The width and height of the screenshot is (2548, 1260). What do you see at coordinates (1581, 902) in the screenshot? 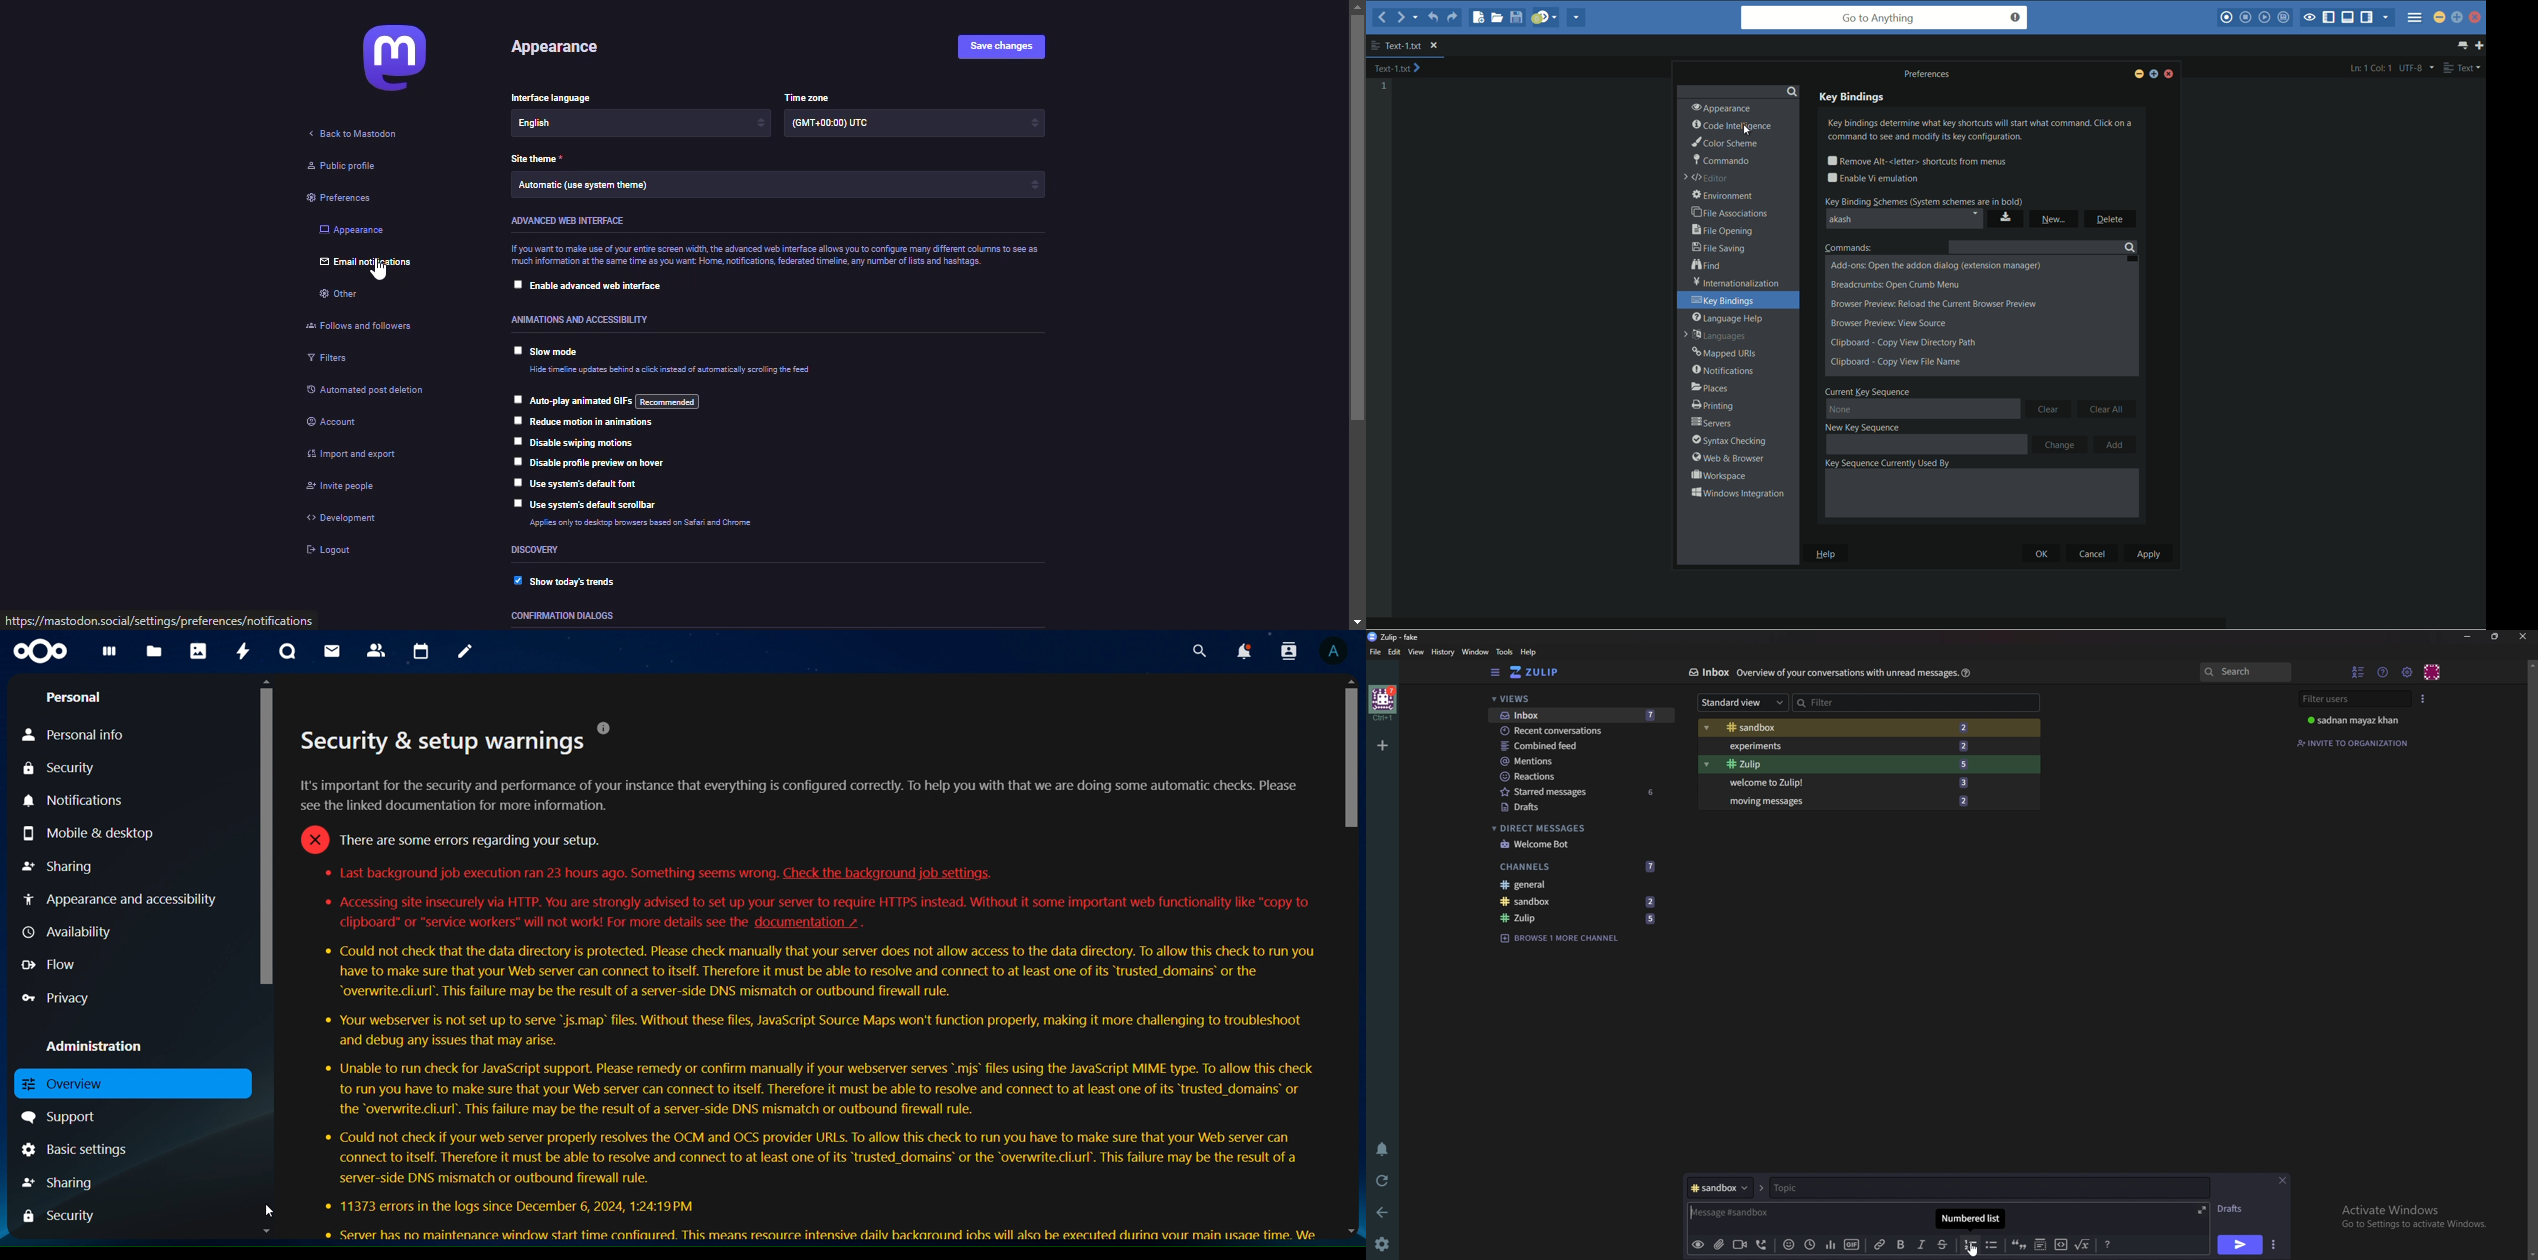
I see `sandbox` at bounding box center [1581, 902].